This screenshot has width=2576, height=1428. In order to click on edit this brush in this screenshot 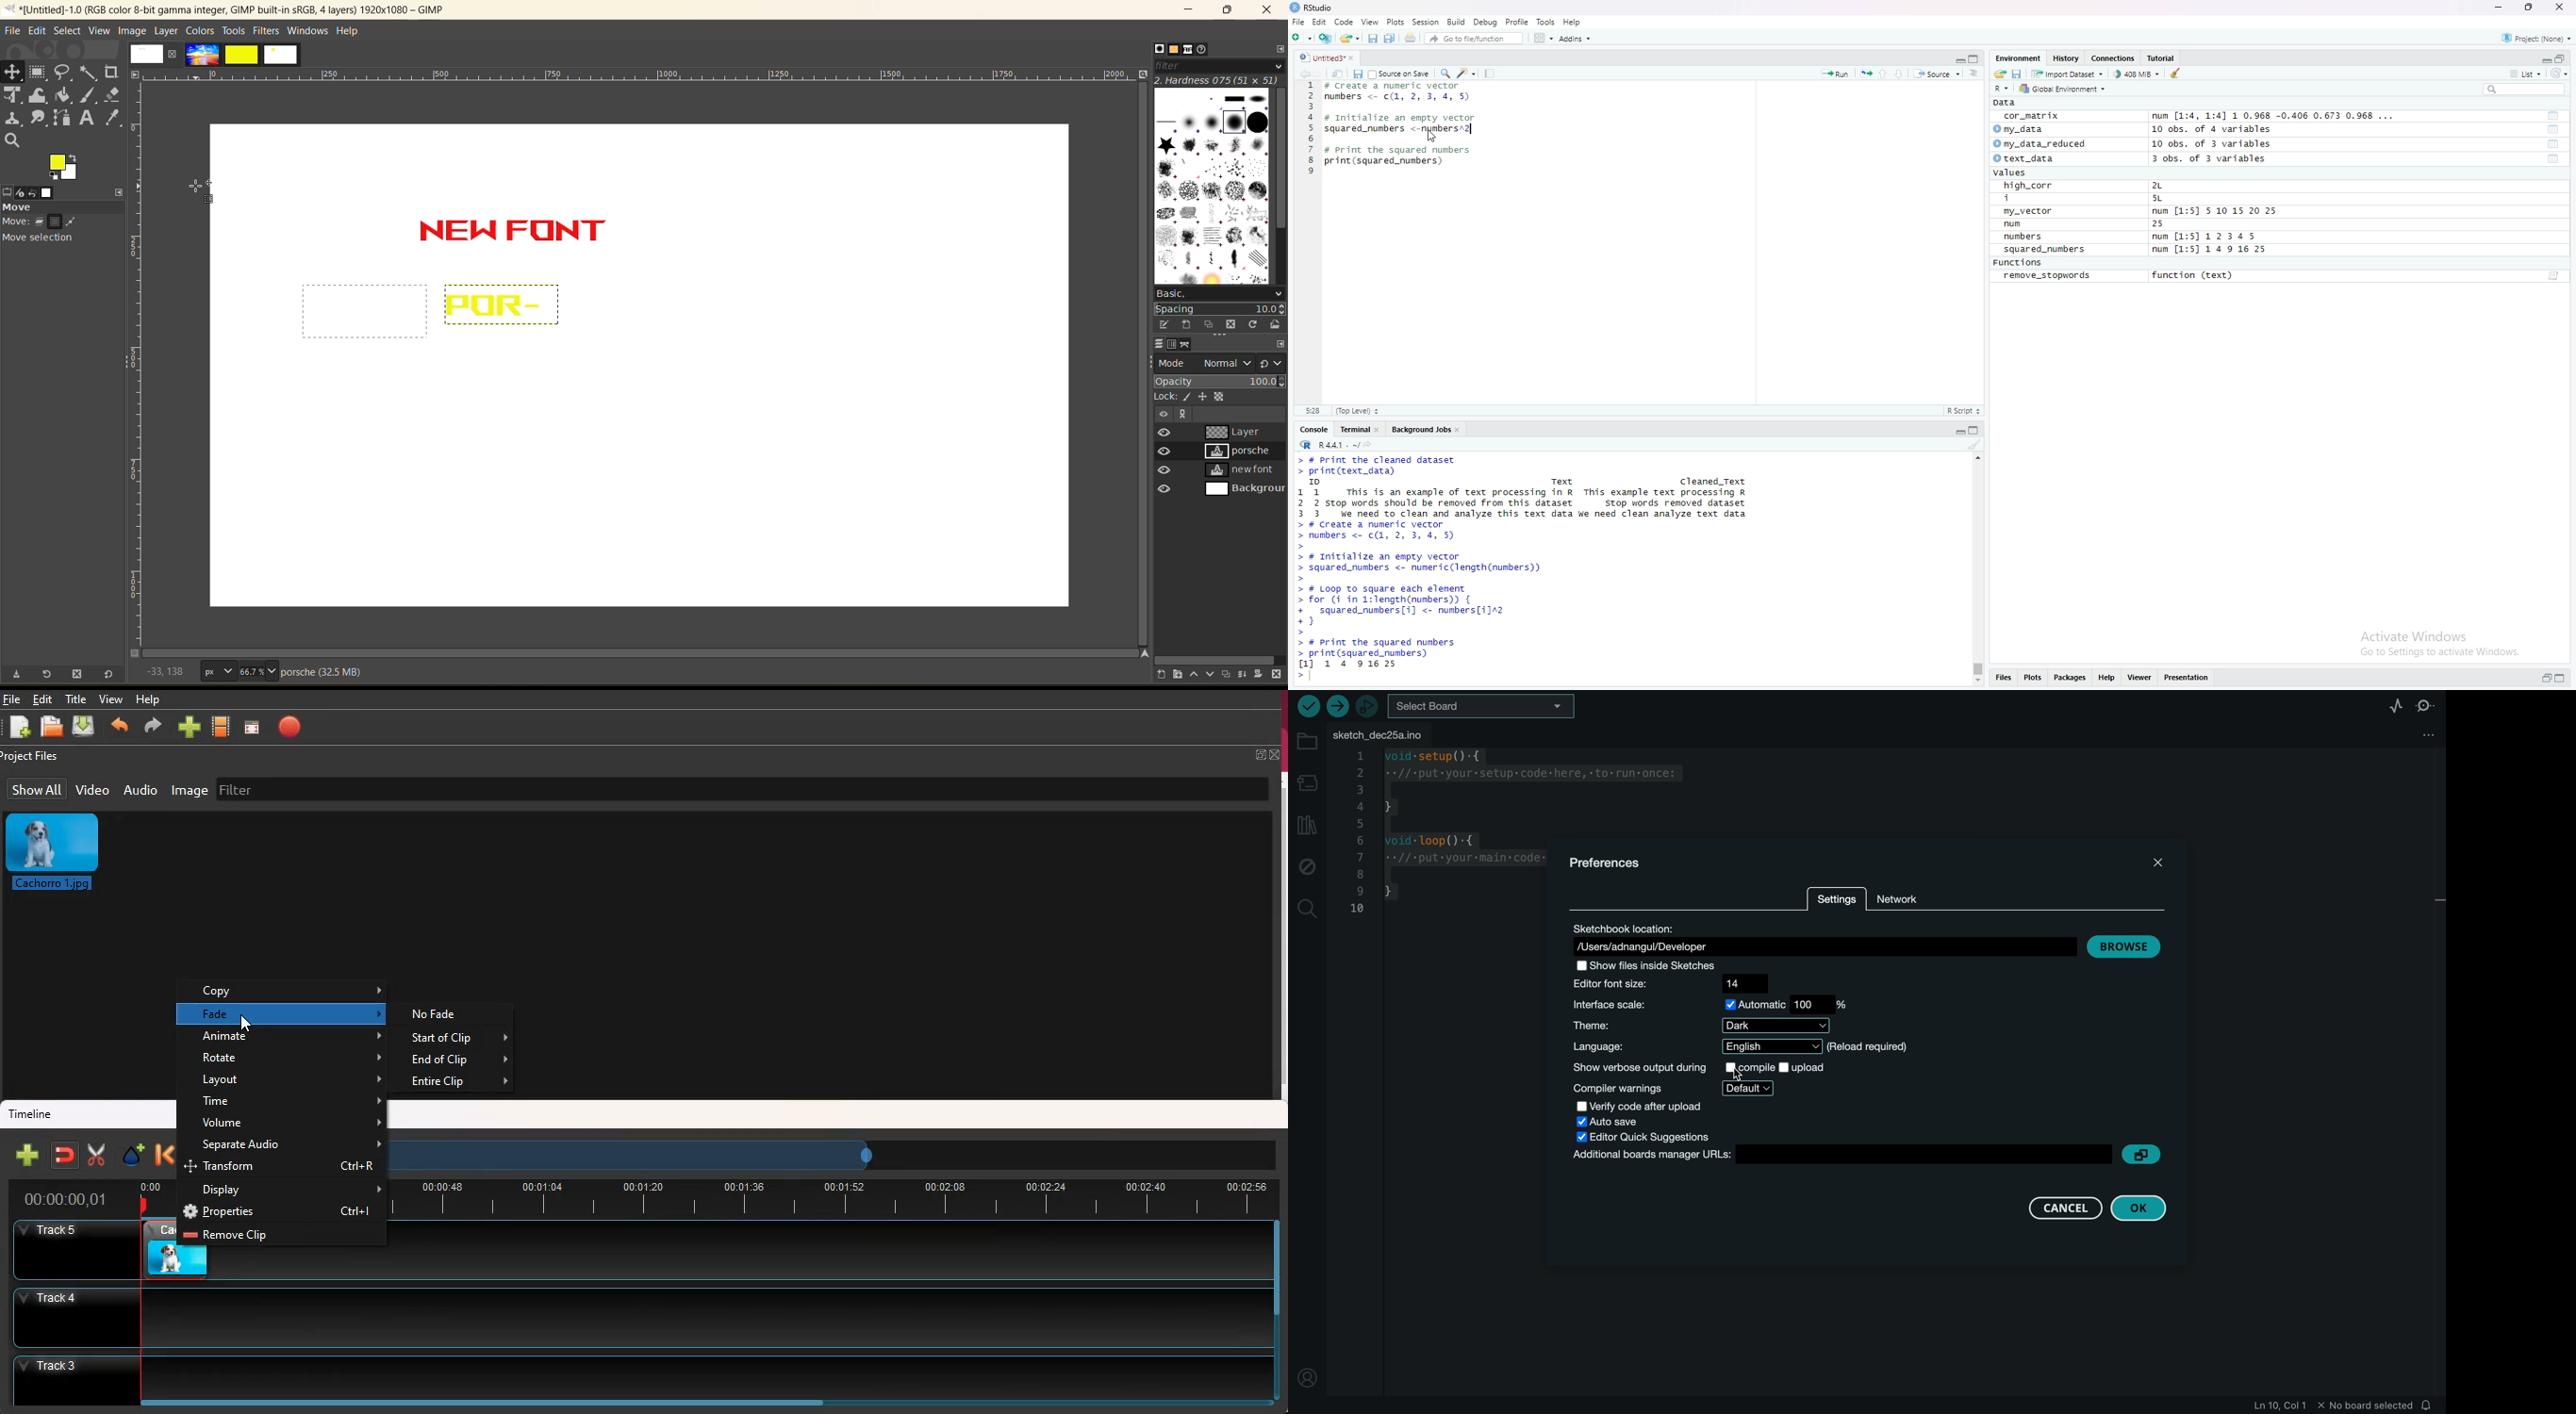, I will do `click(1157, 325)`.